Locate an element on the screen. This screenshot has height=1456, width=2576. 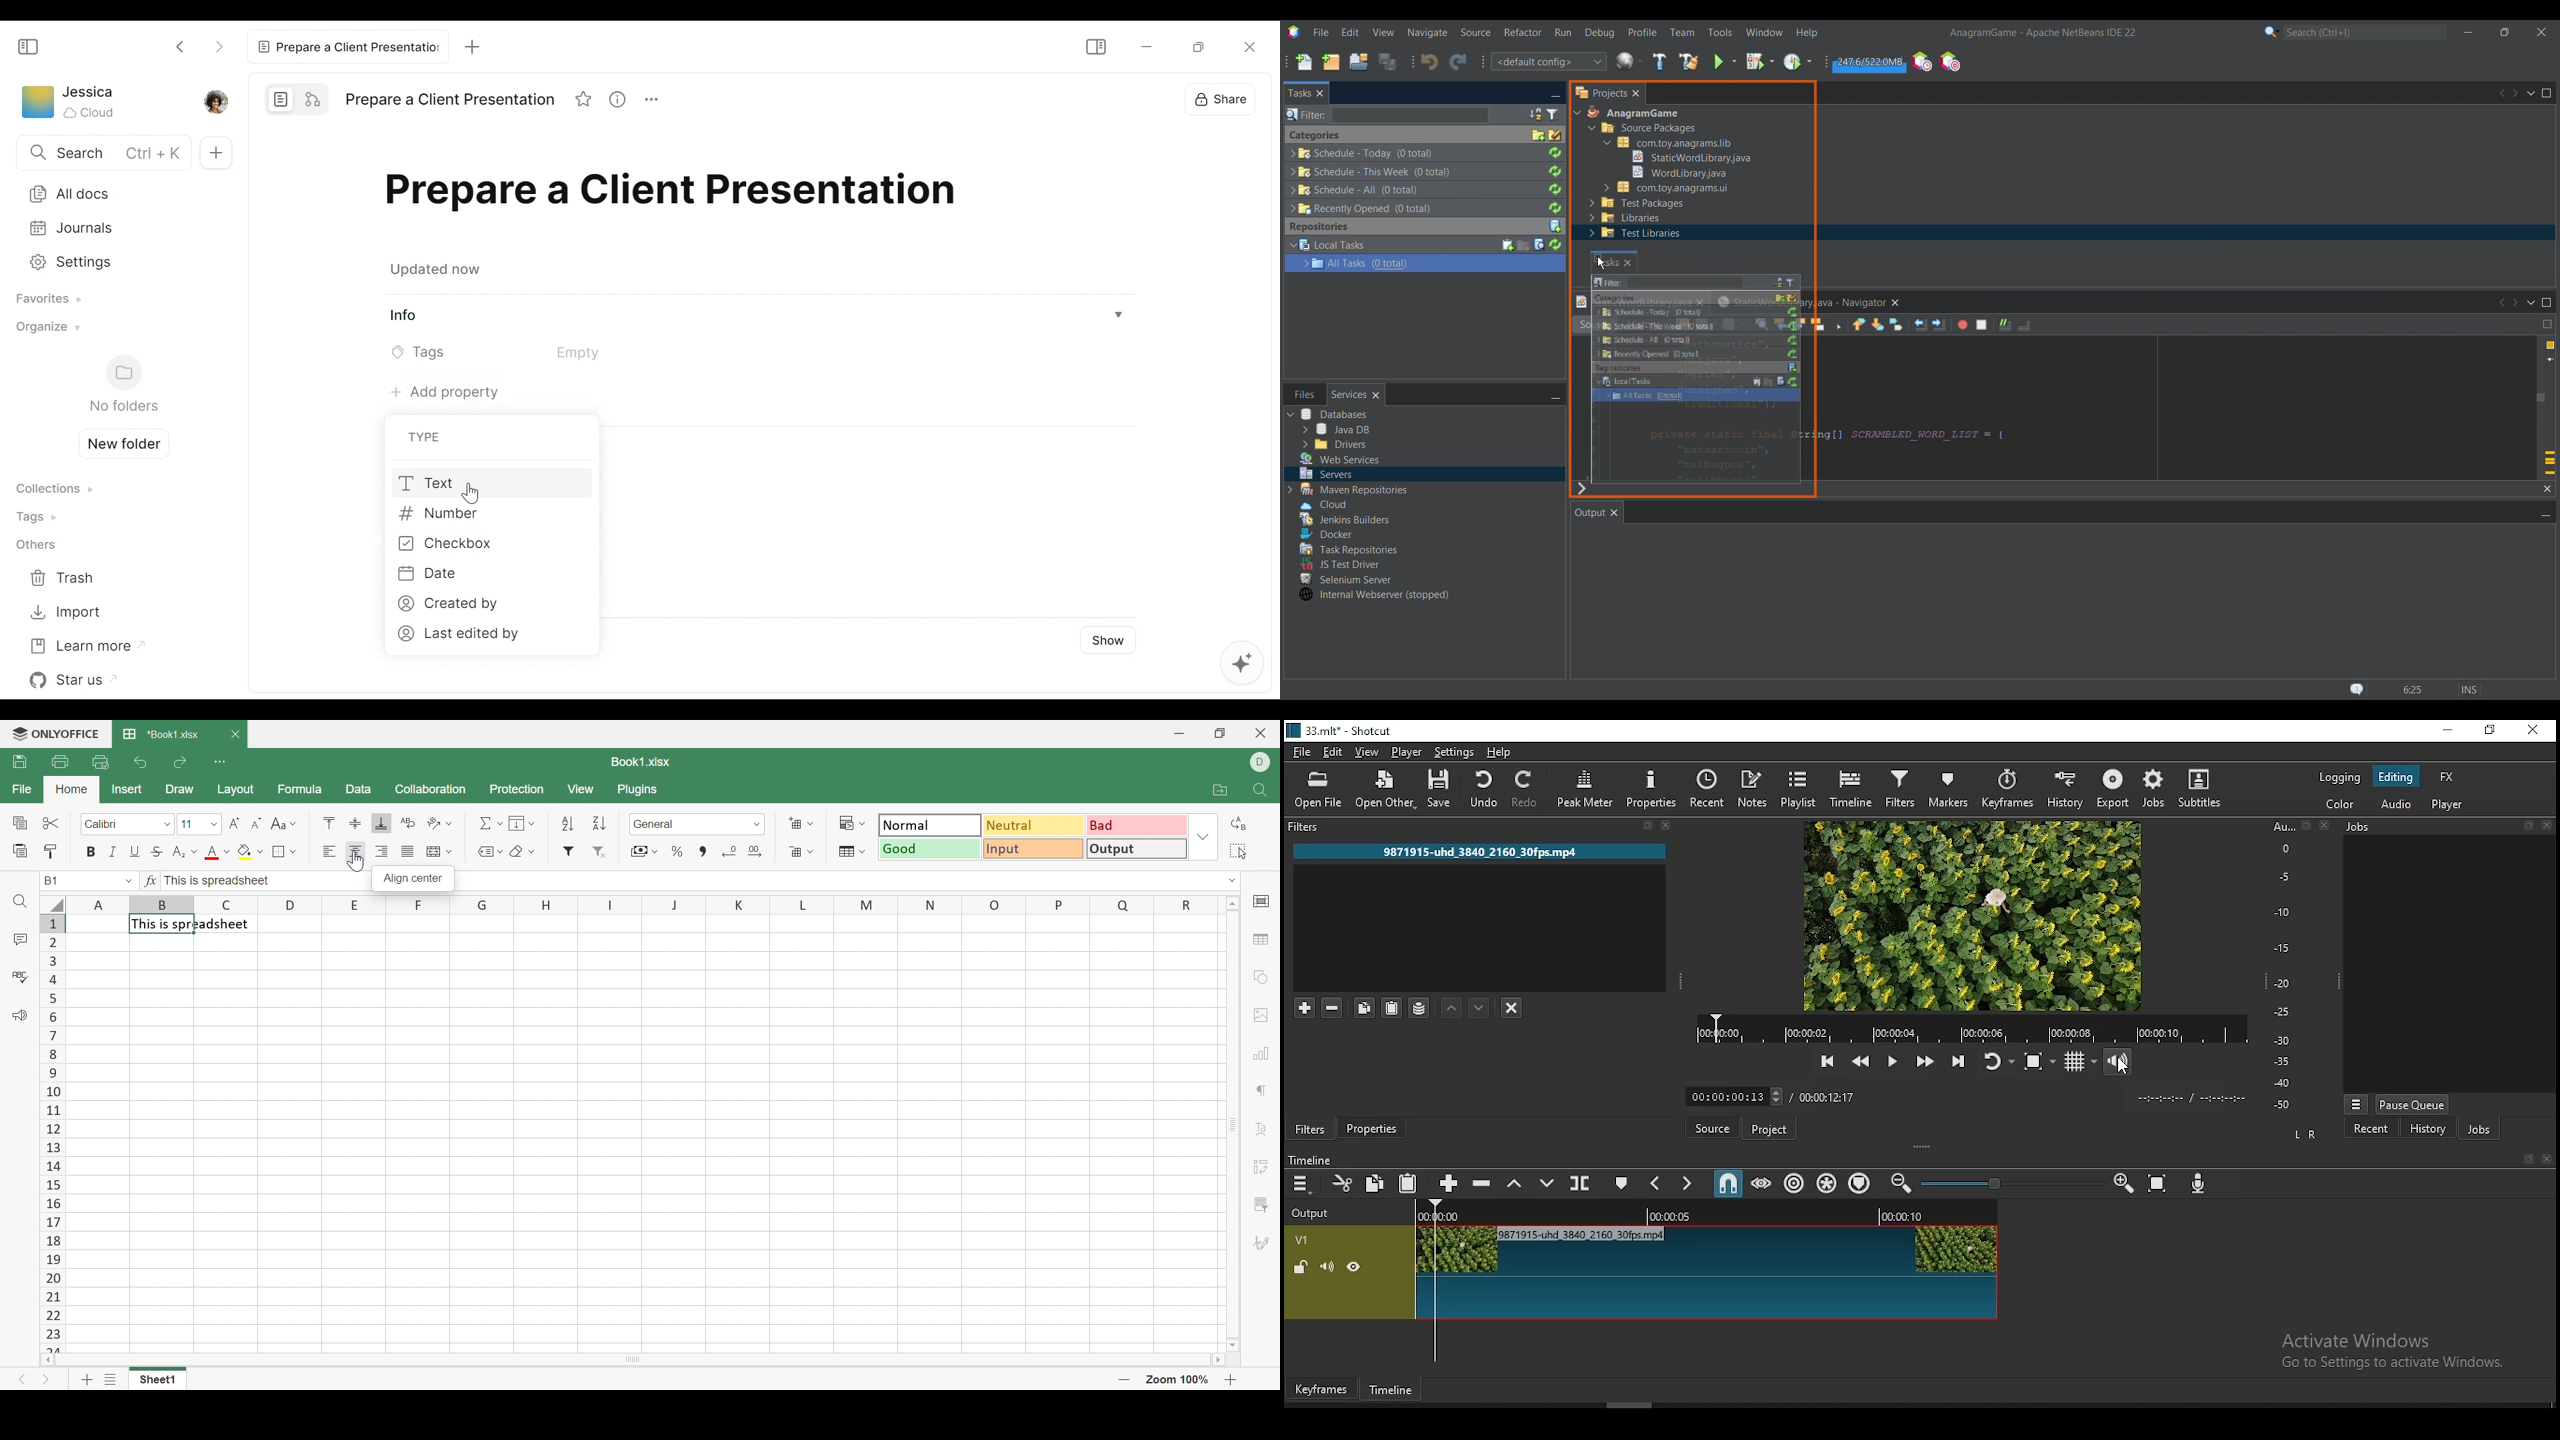
copy selected filter is located at coordinates (1361, 1006).